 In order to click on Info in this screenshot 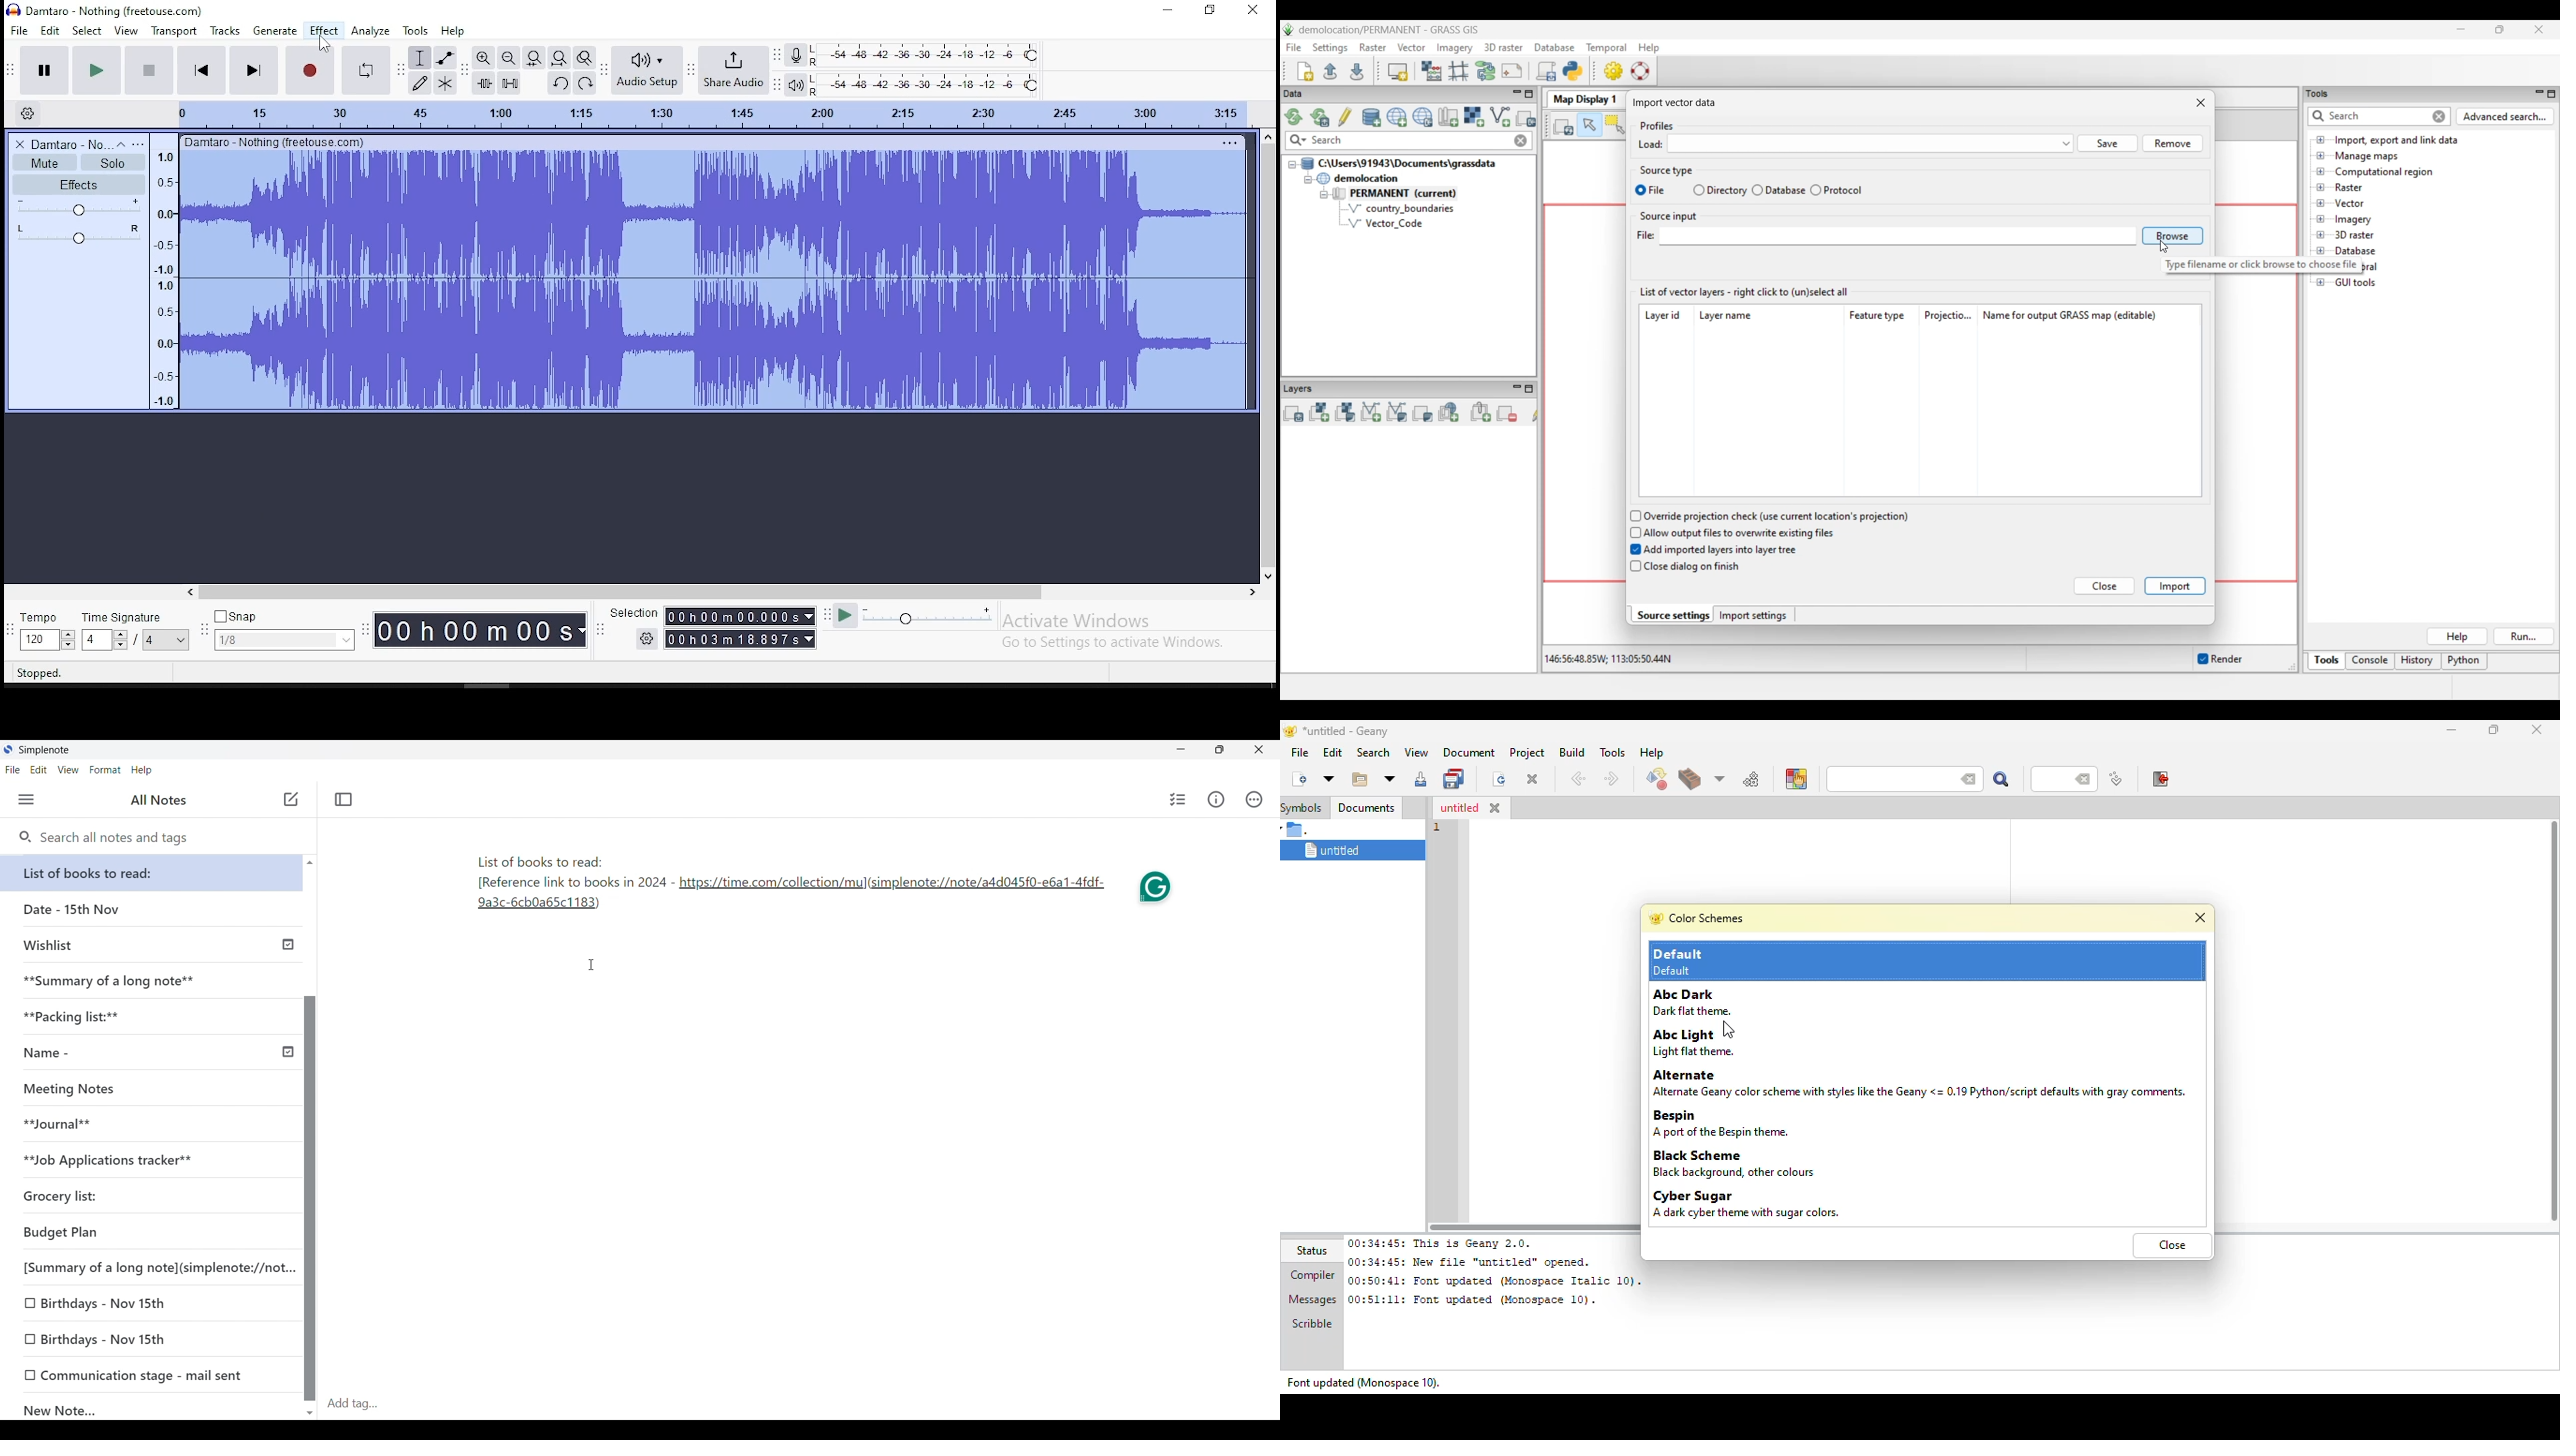, I will do `click(1216, 799)`.